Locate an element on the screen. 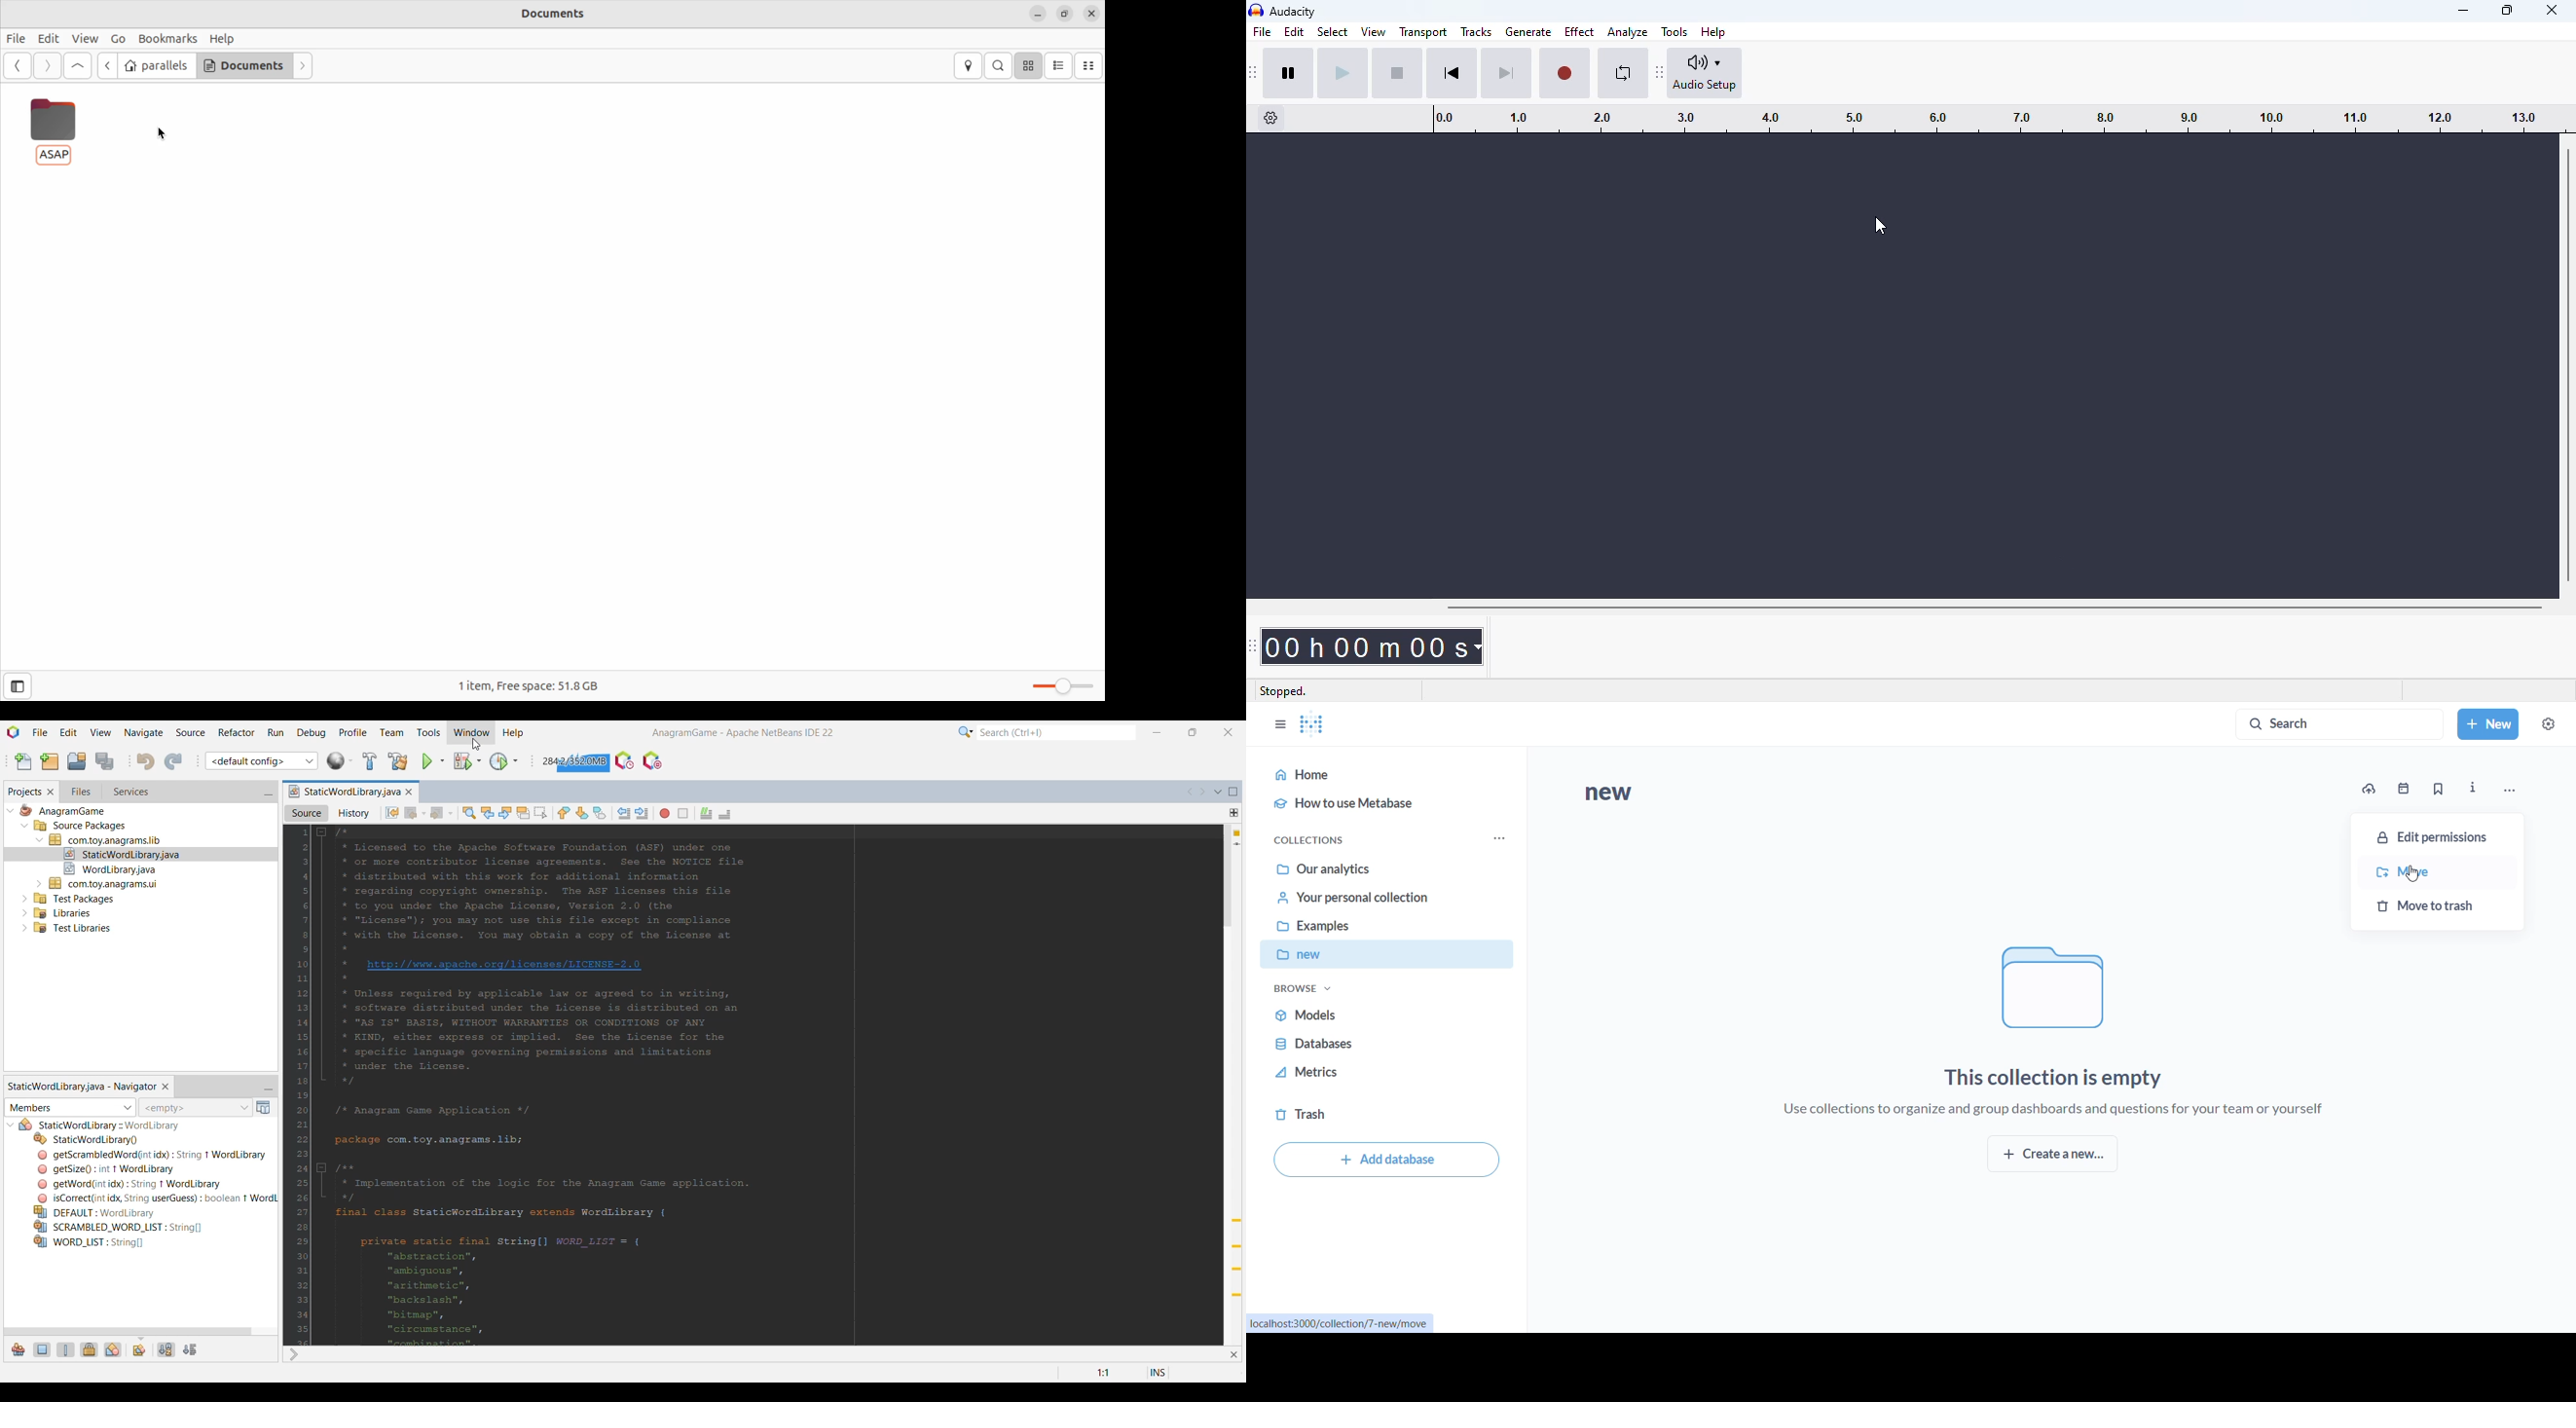  add database is located at coordinates (1385, 1162).